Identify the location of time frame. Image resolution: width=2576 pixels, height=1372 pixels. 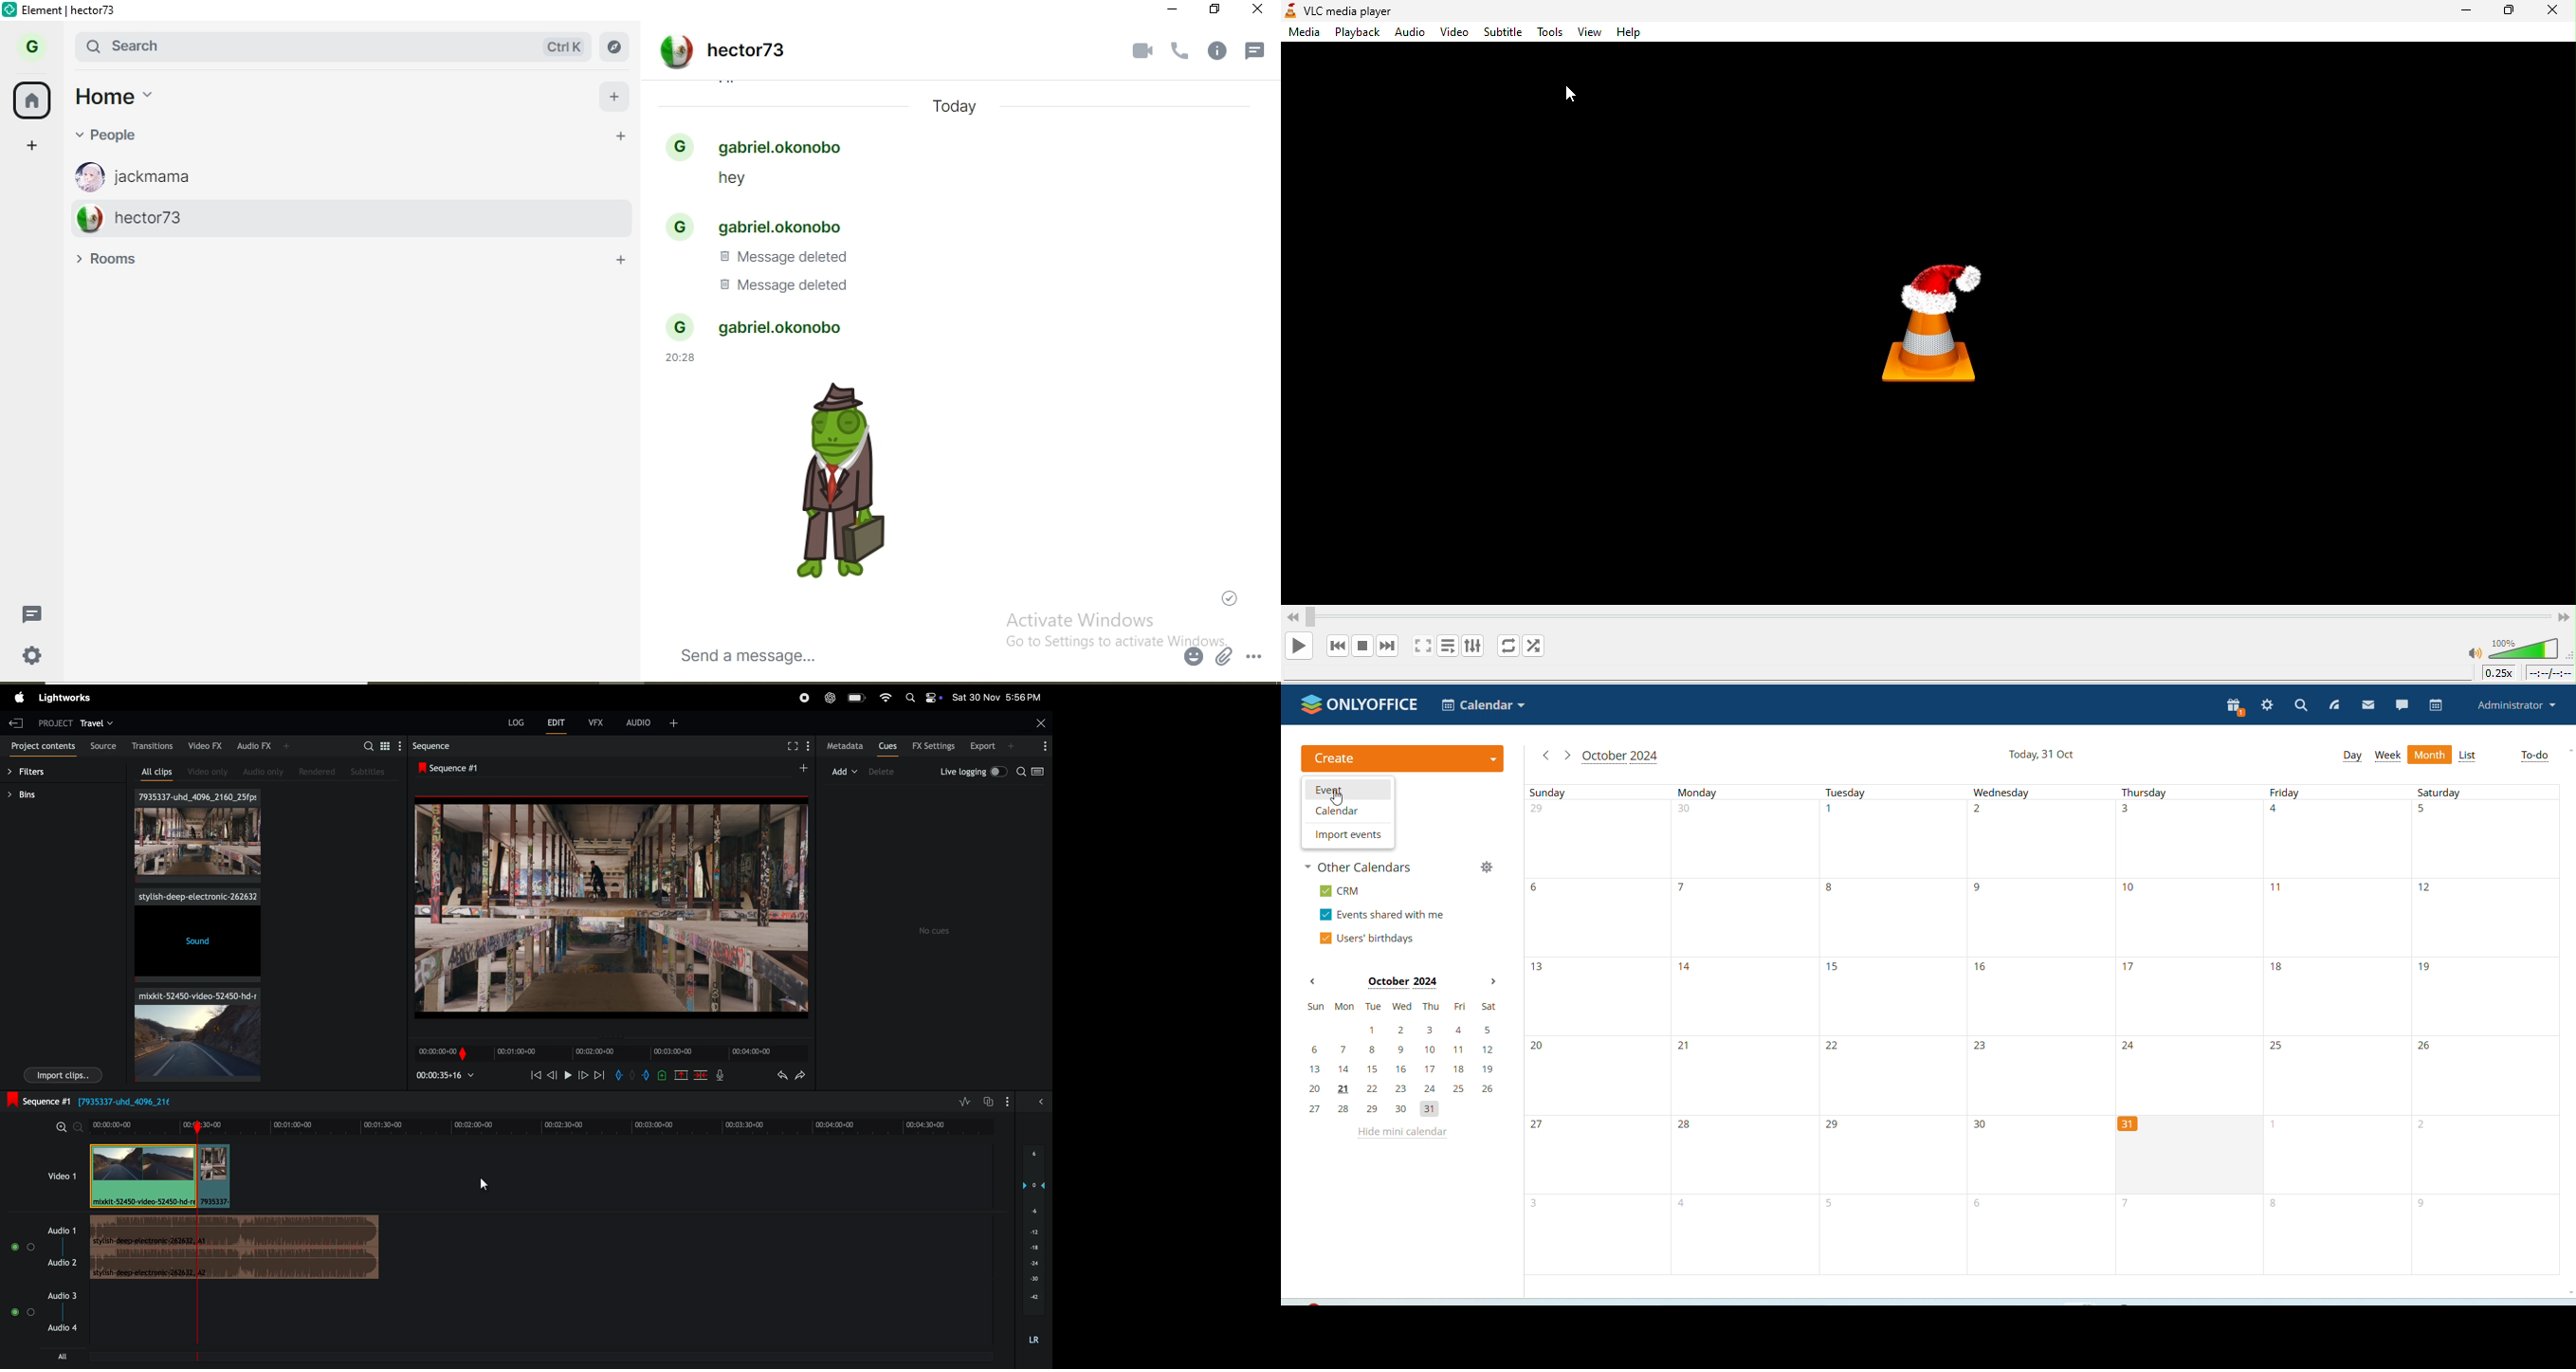
(542, 1123).